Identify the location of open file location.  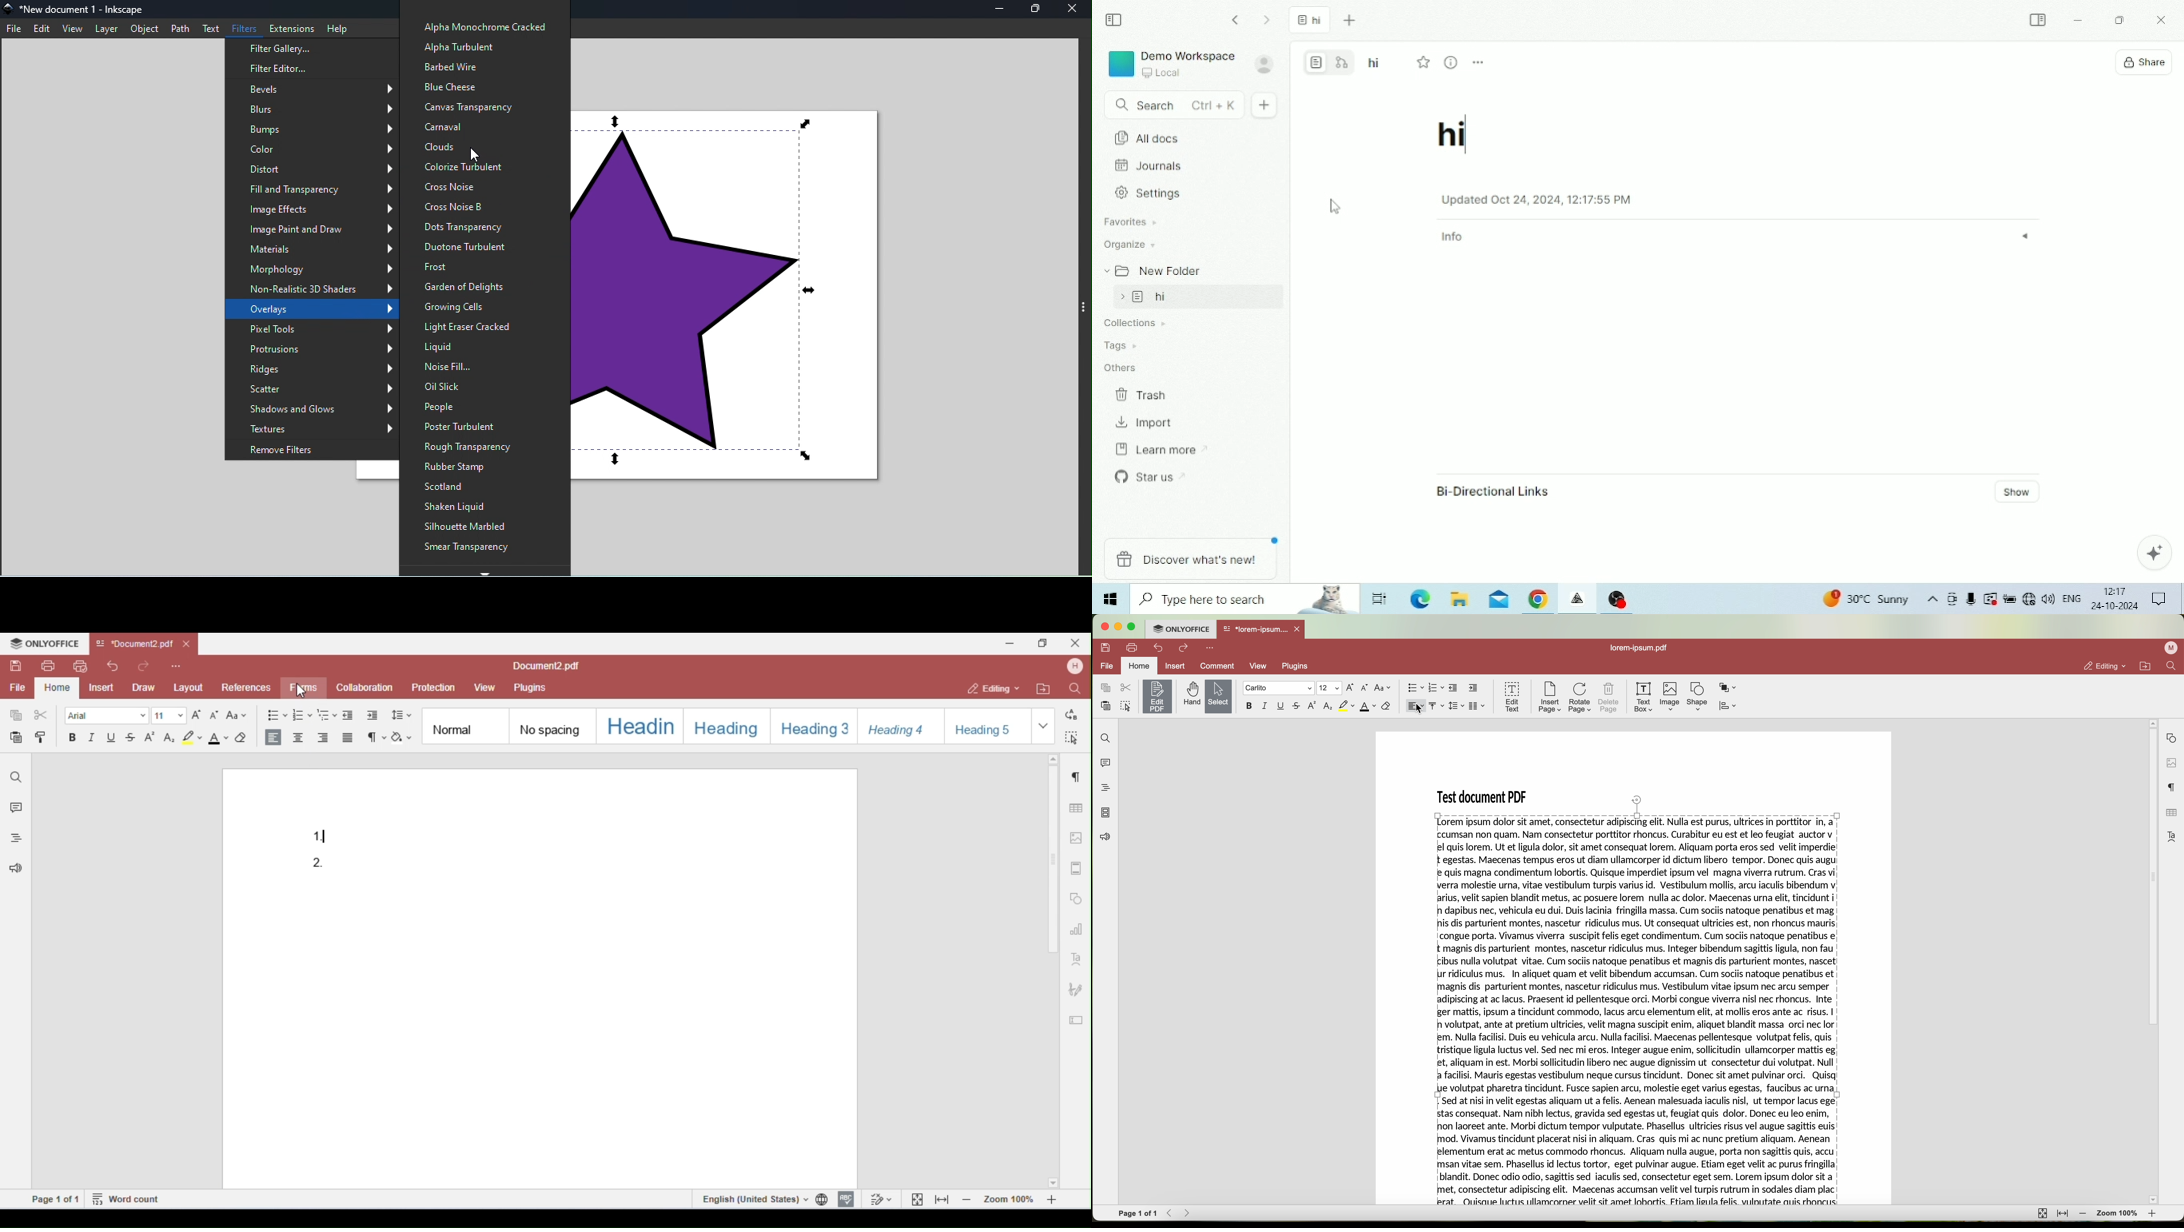
(2144, 666).